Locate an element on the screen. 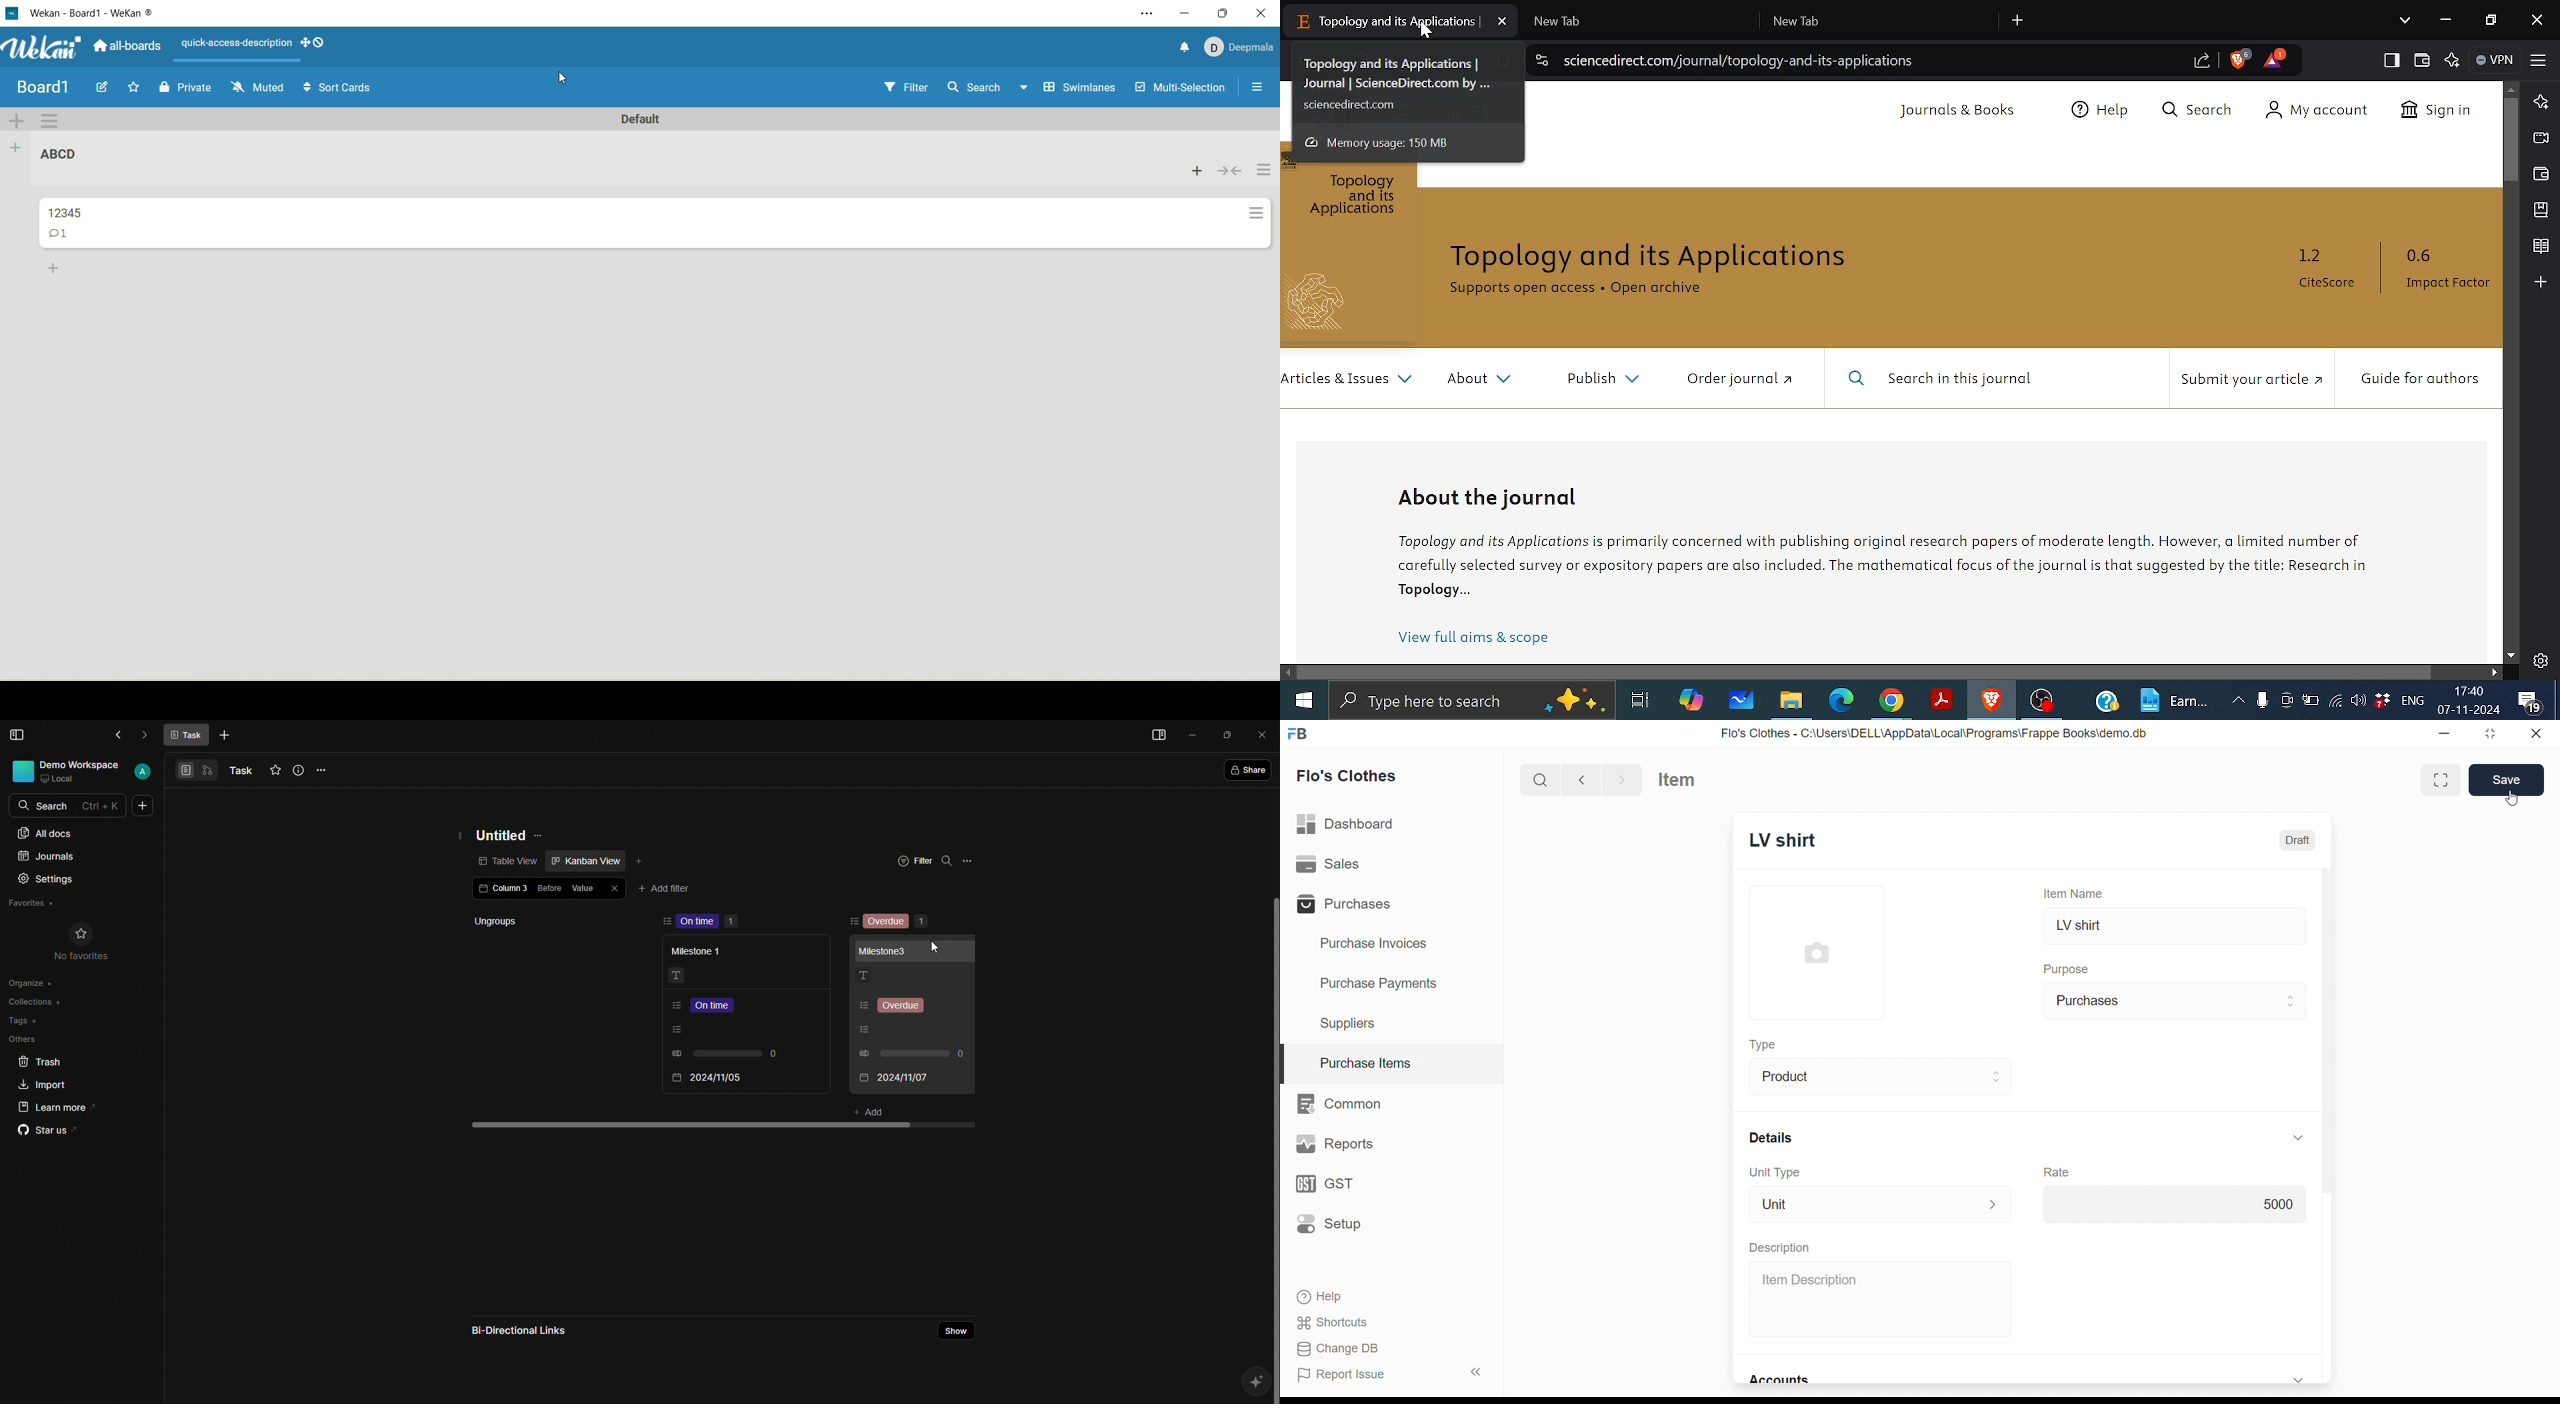 The image size is (2576, 1428). Sales is located at coordinates (1349, 865).